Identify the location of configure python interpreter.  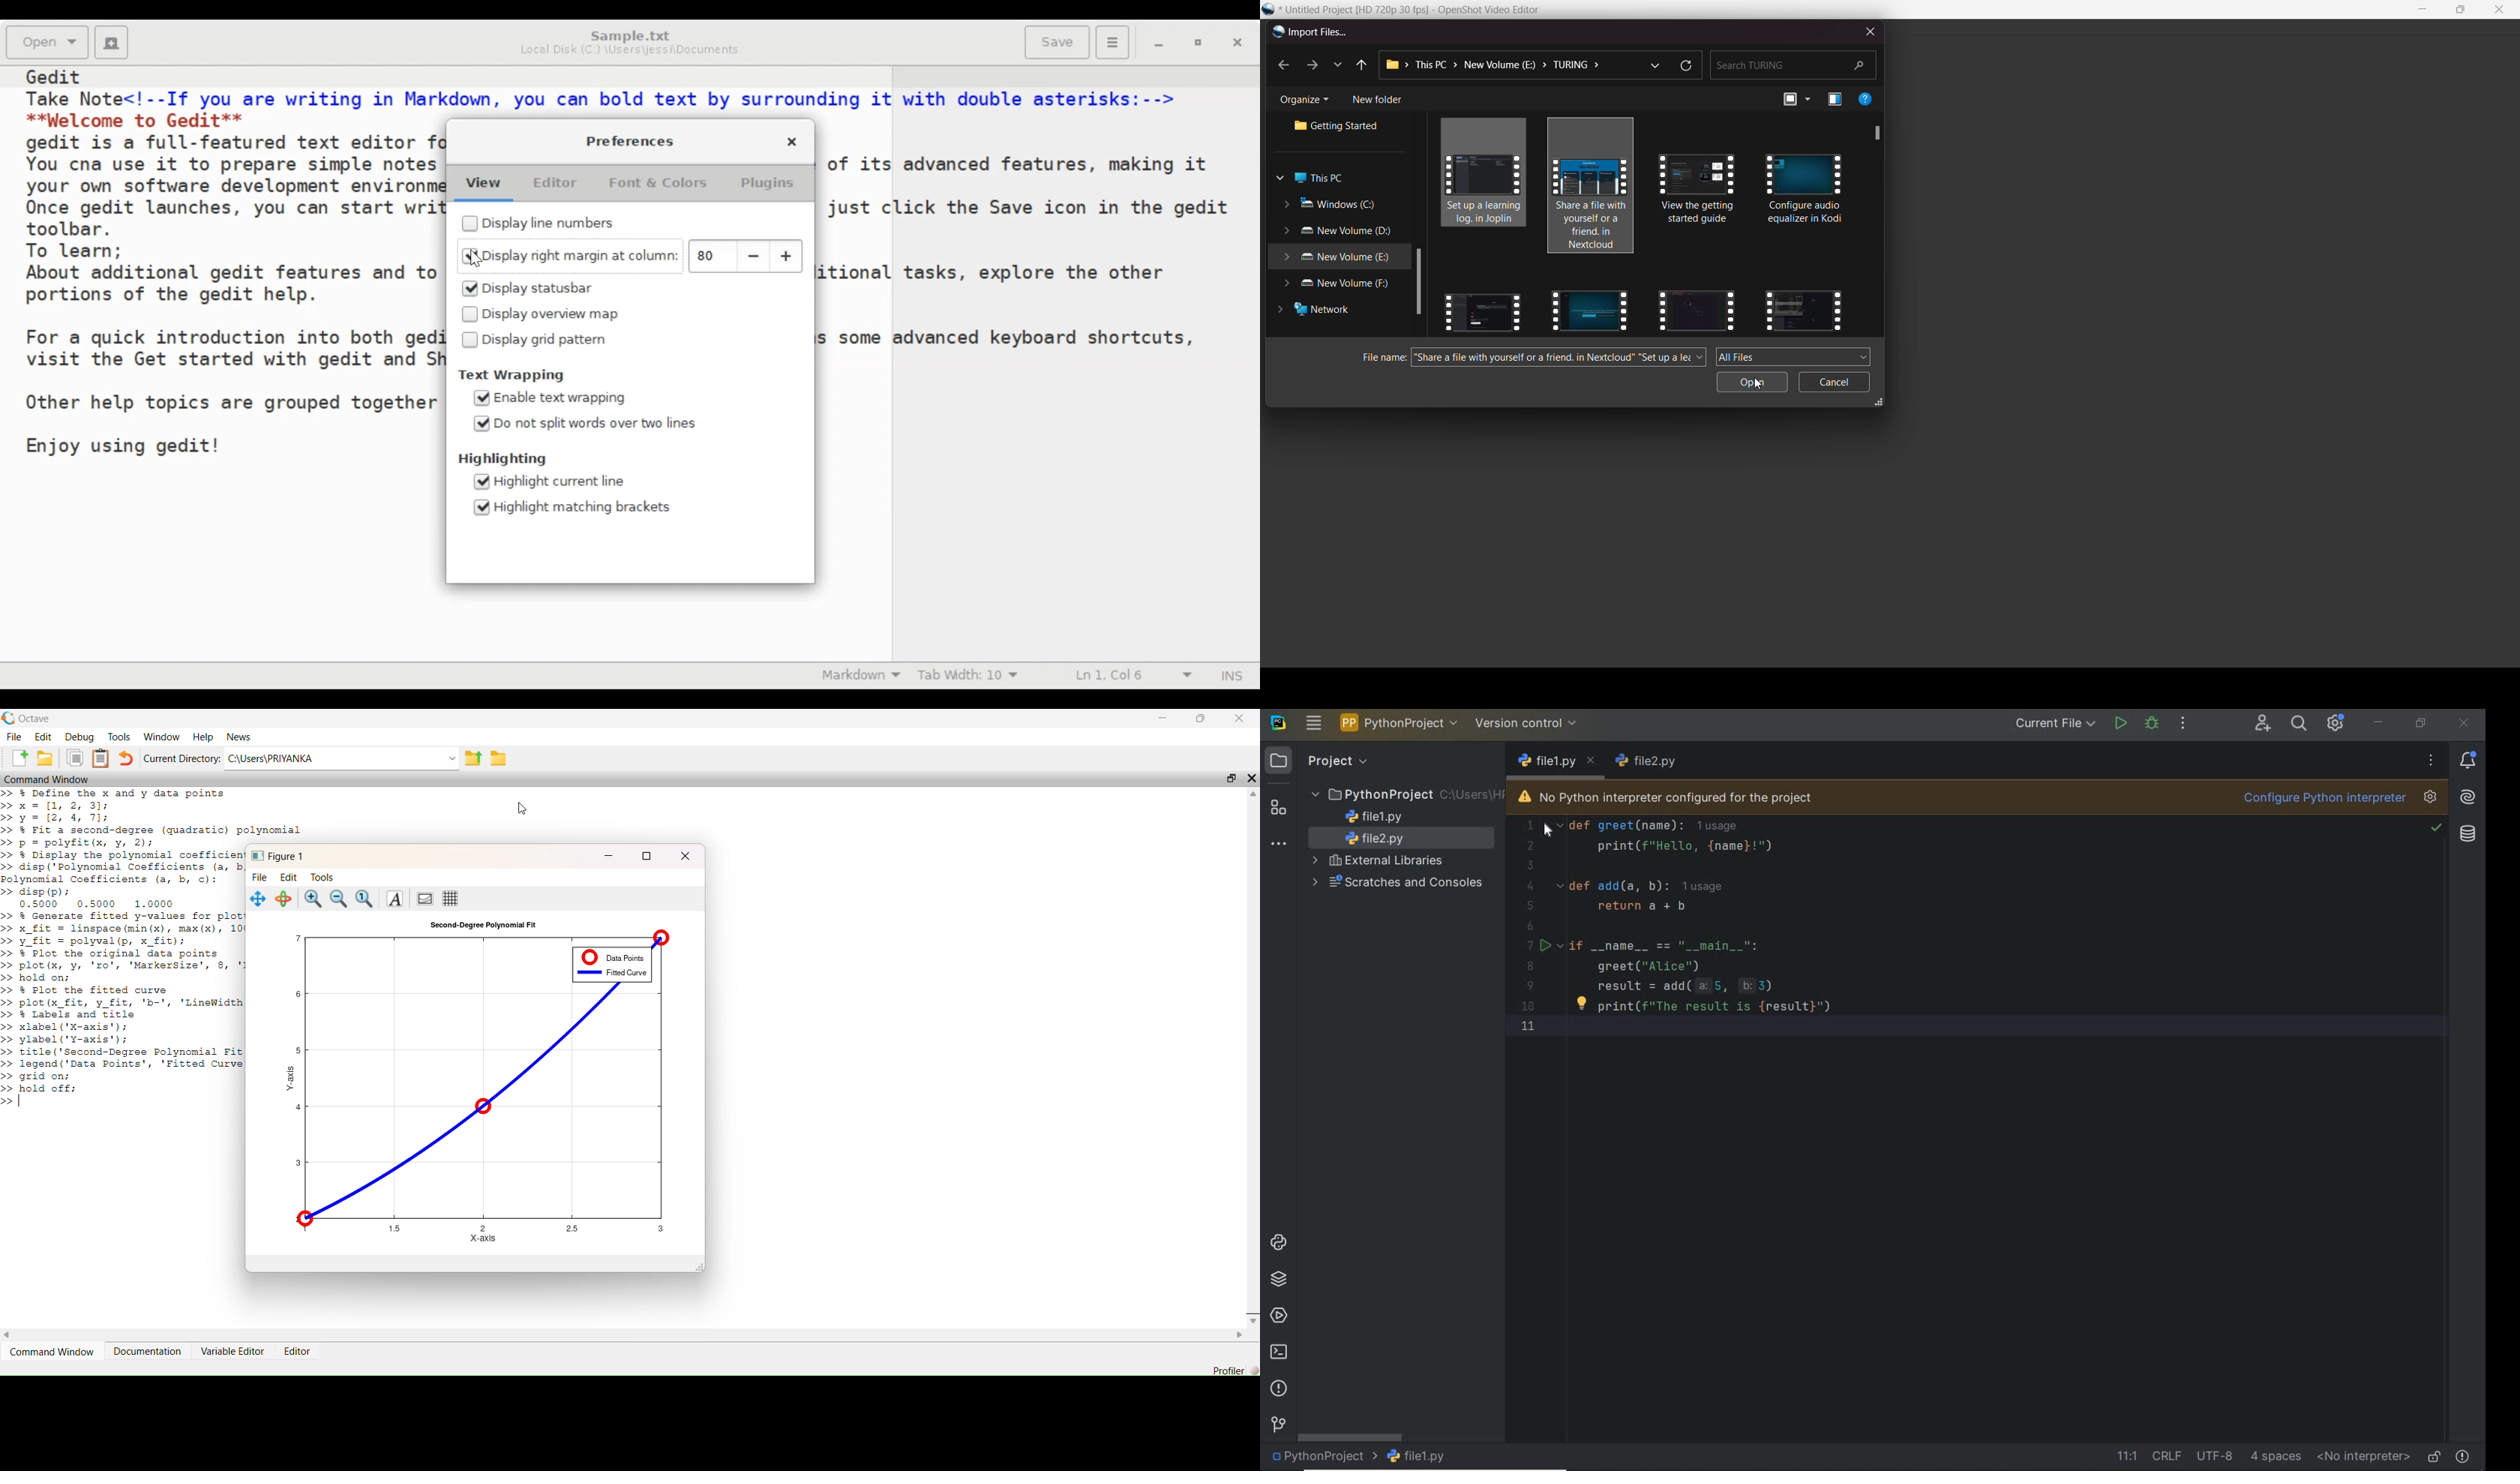
(2340, 799).